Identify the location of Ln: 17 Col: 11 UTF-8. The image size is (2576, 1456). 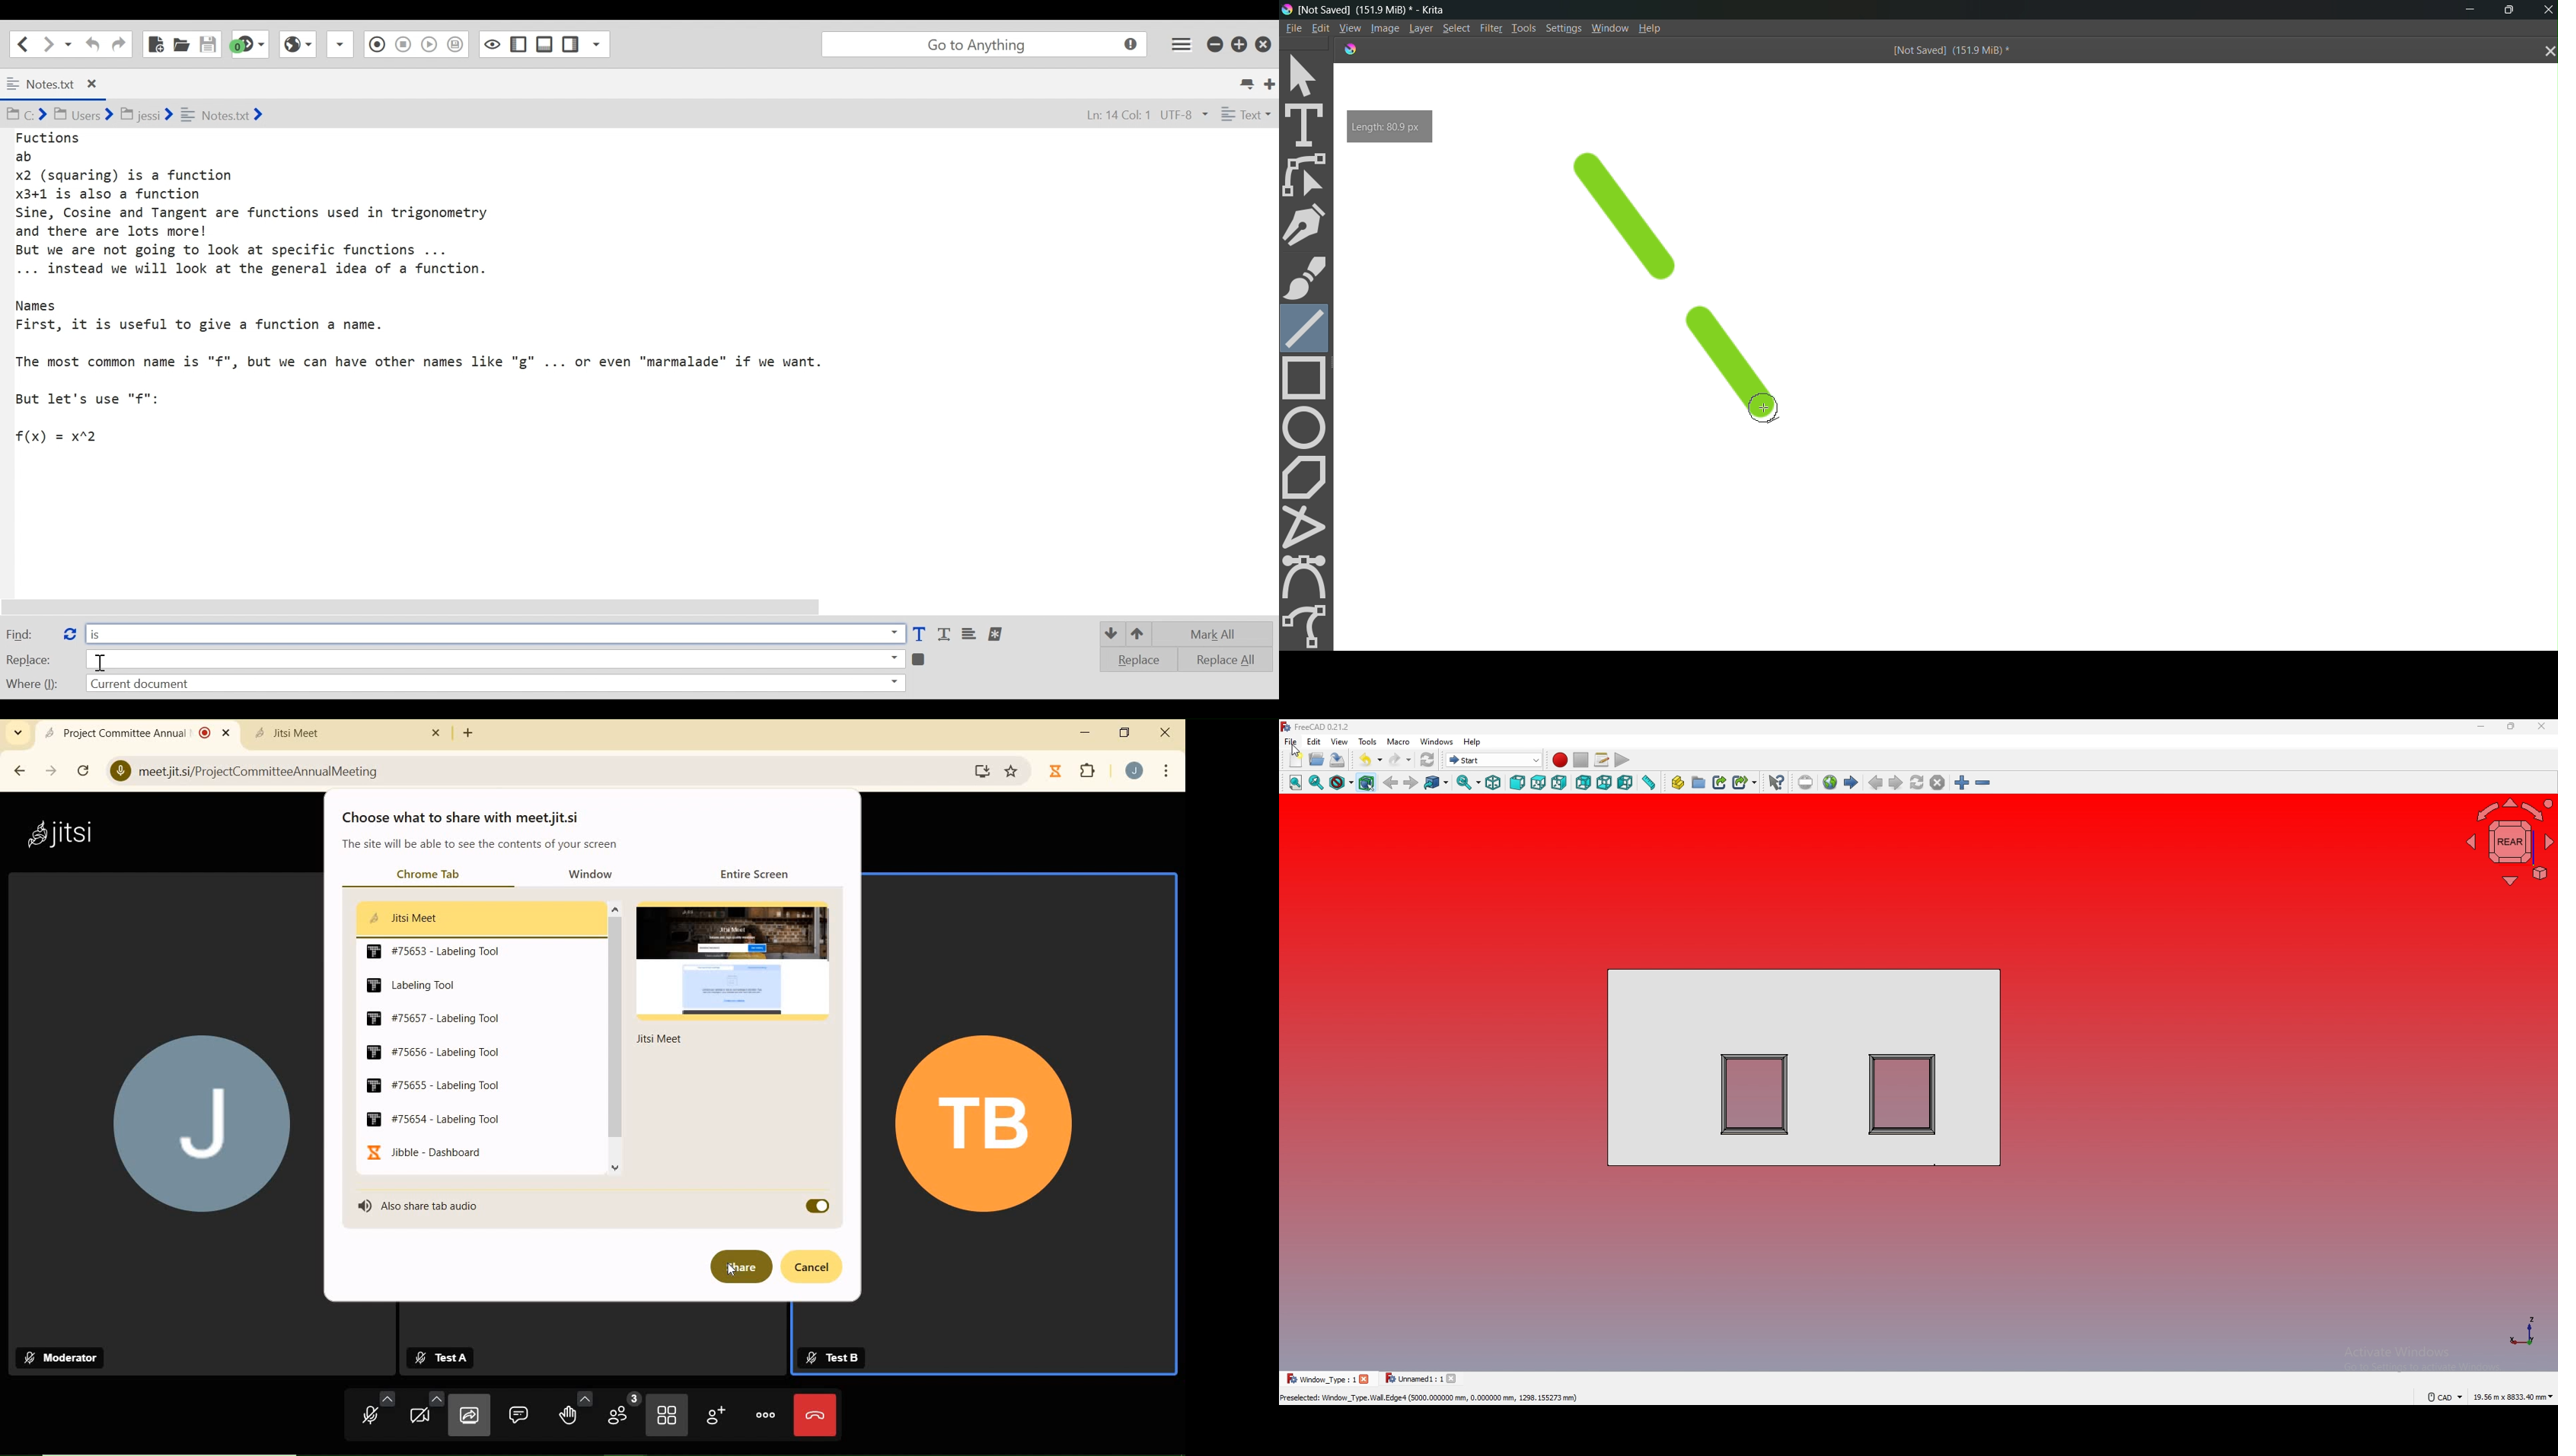
(1132, 116).